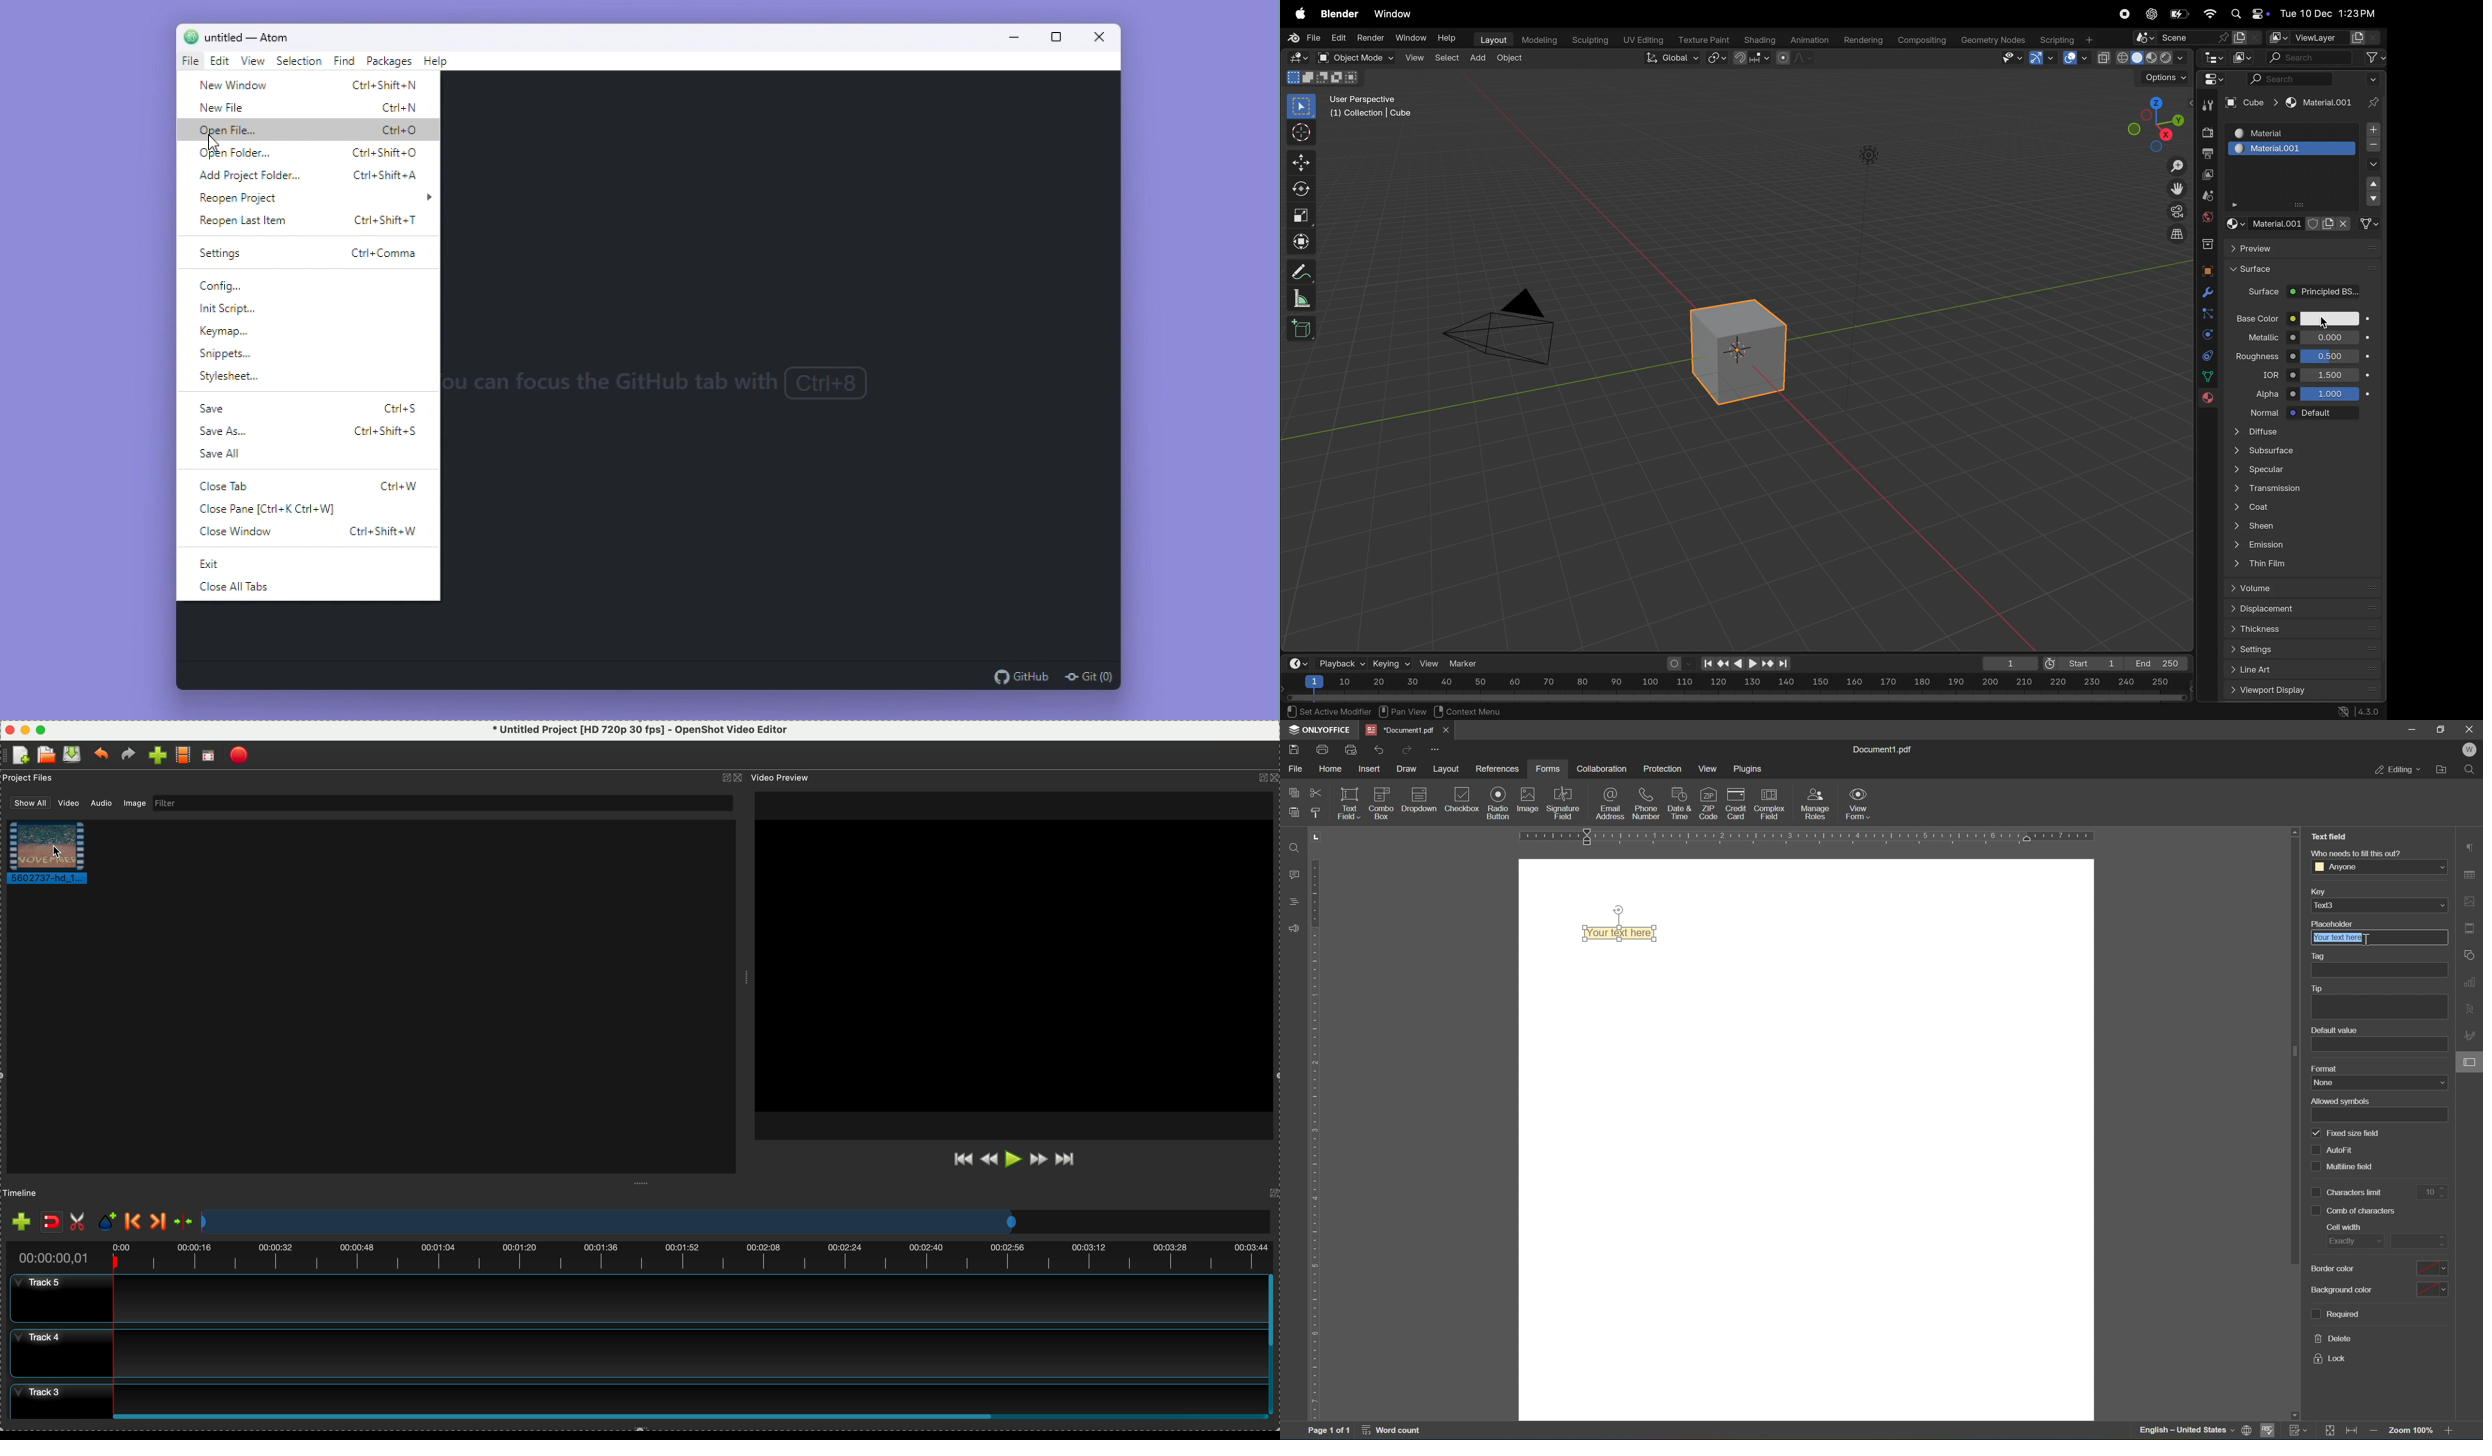 The height and width of the screenshot is (1456, 2492). Describe the element at coordinates (1292, 902) in the screenshot. I see `headings` at that location.